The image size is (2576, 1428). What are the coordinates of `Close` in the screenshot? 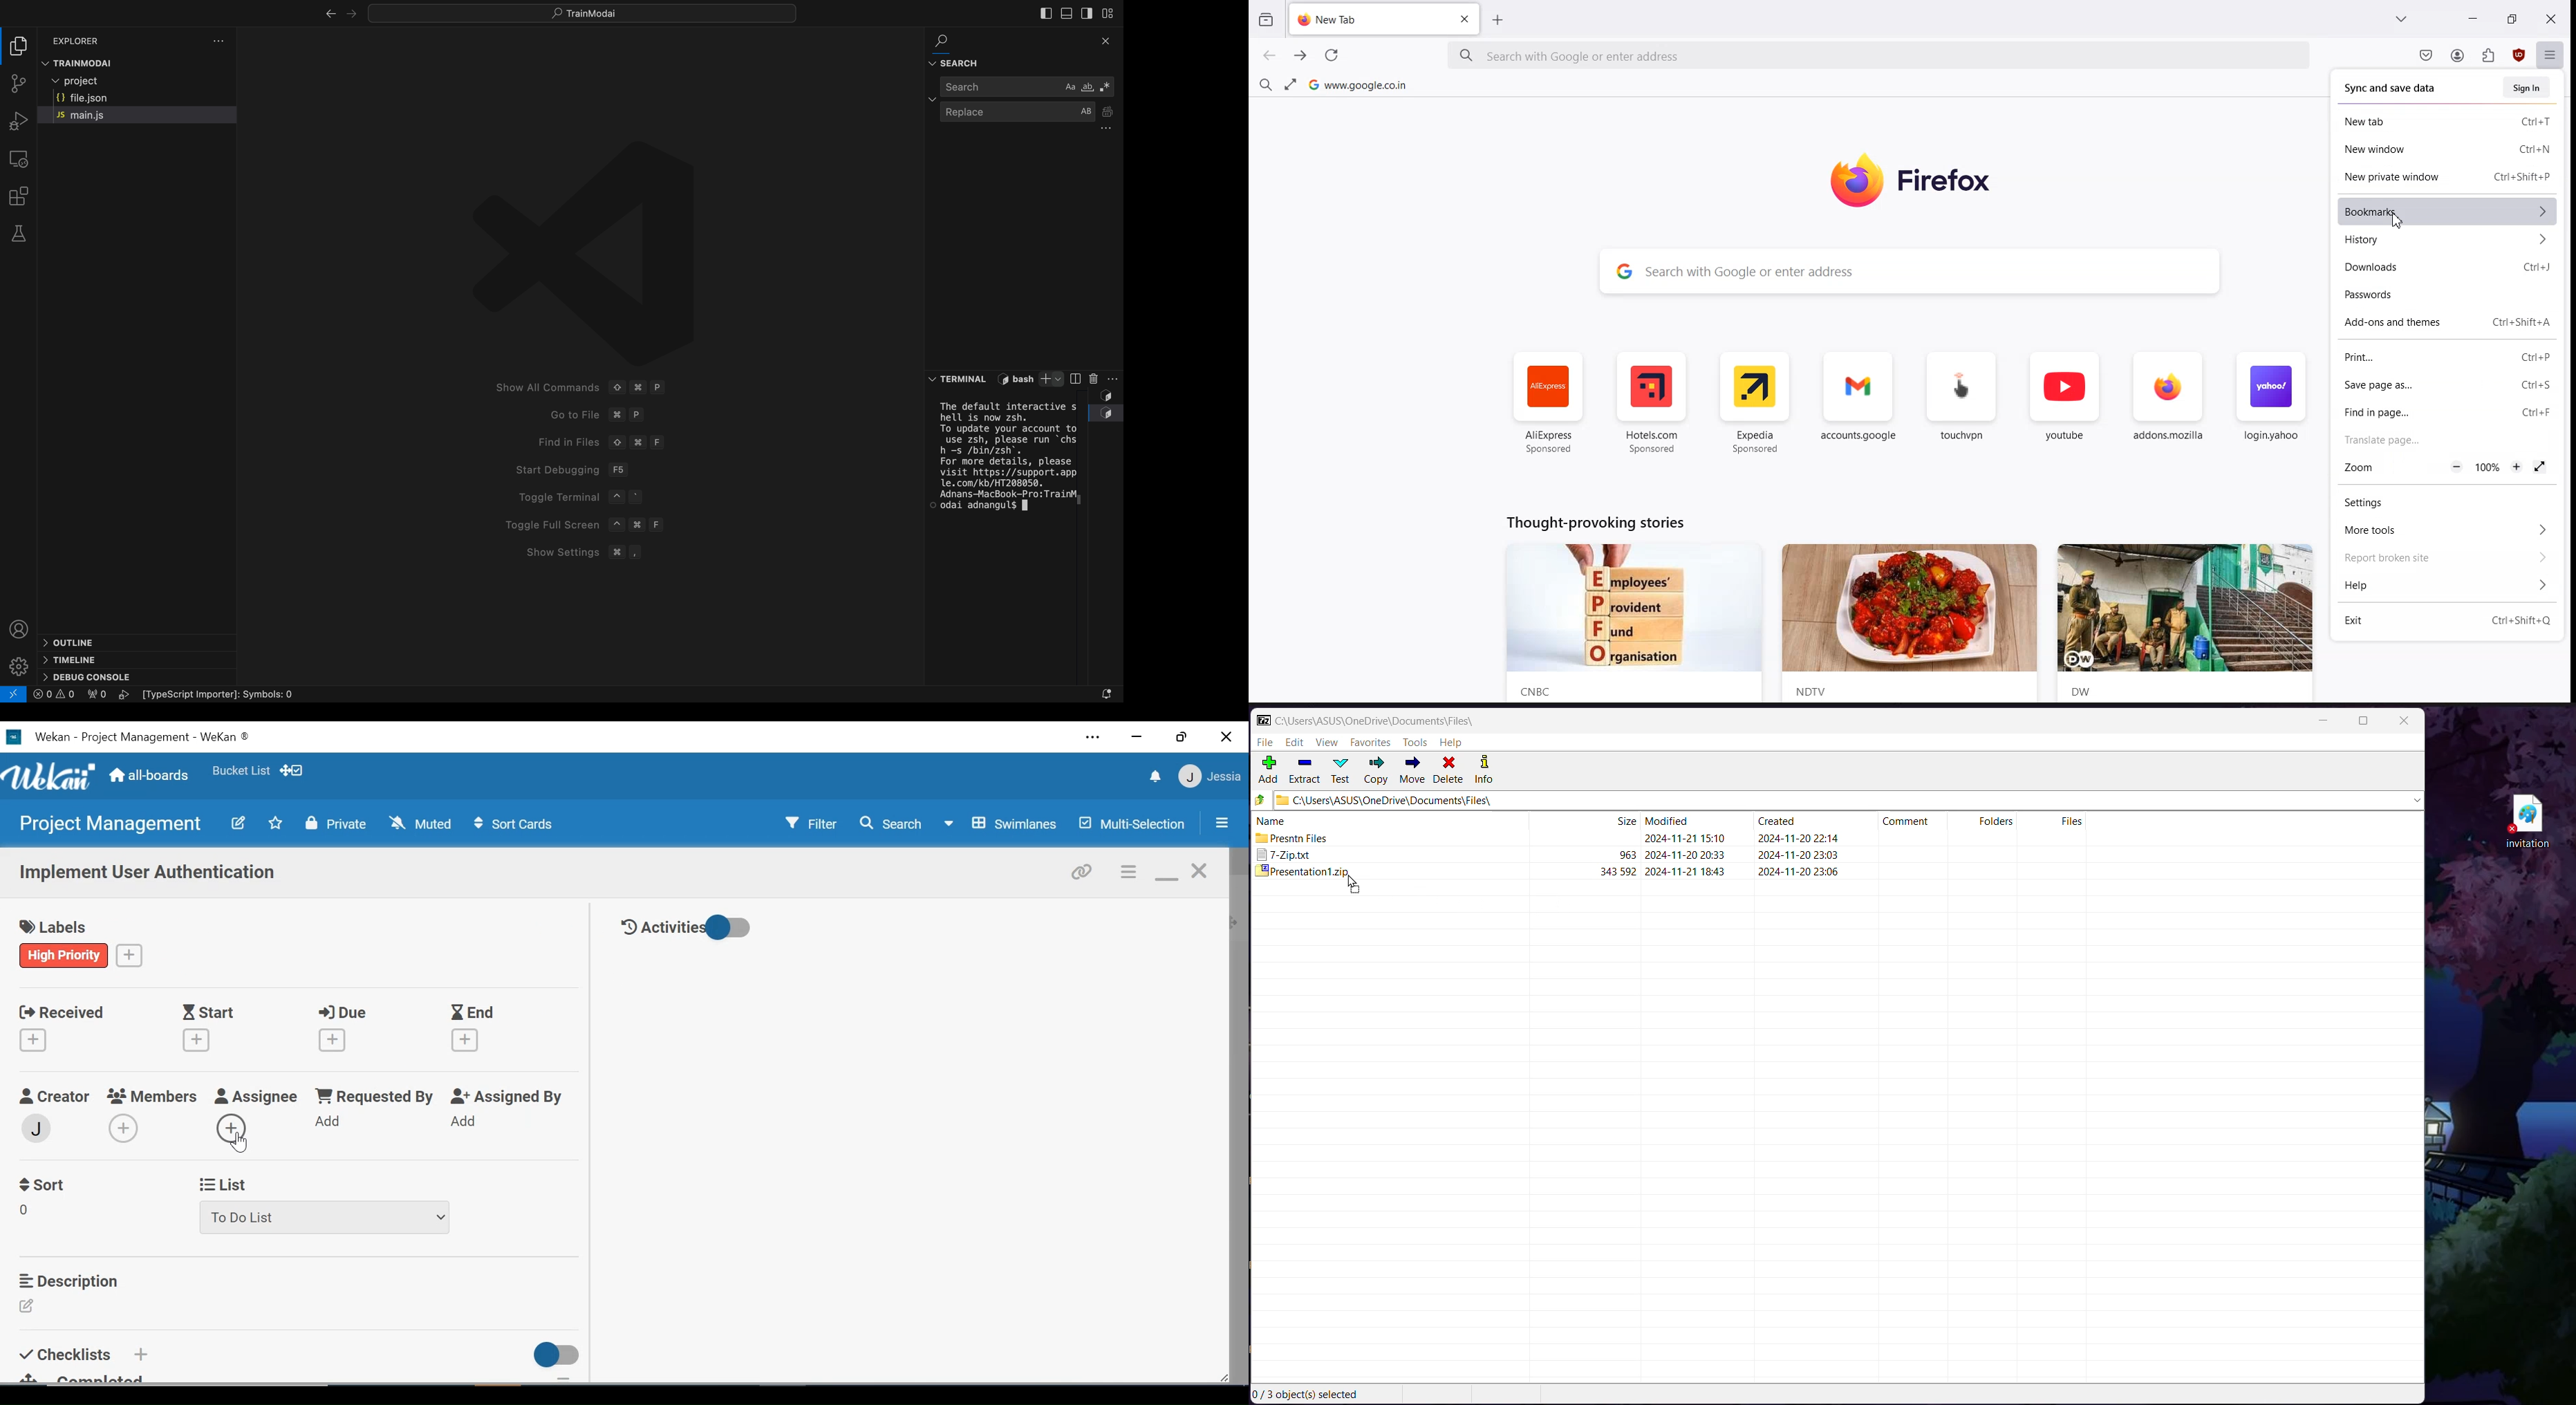 It's located at (1108, 43).